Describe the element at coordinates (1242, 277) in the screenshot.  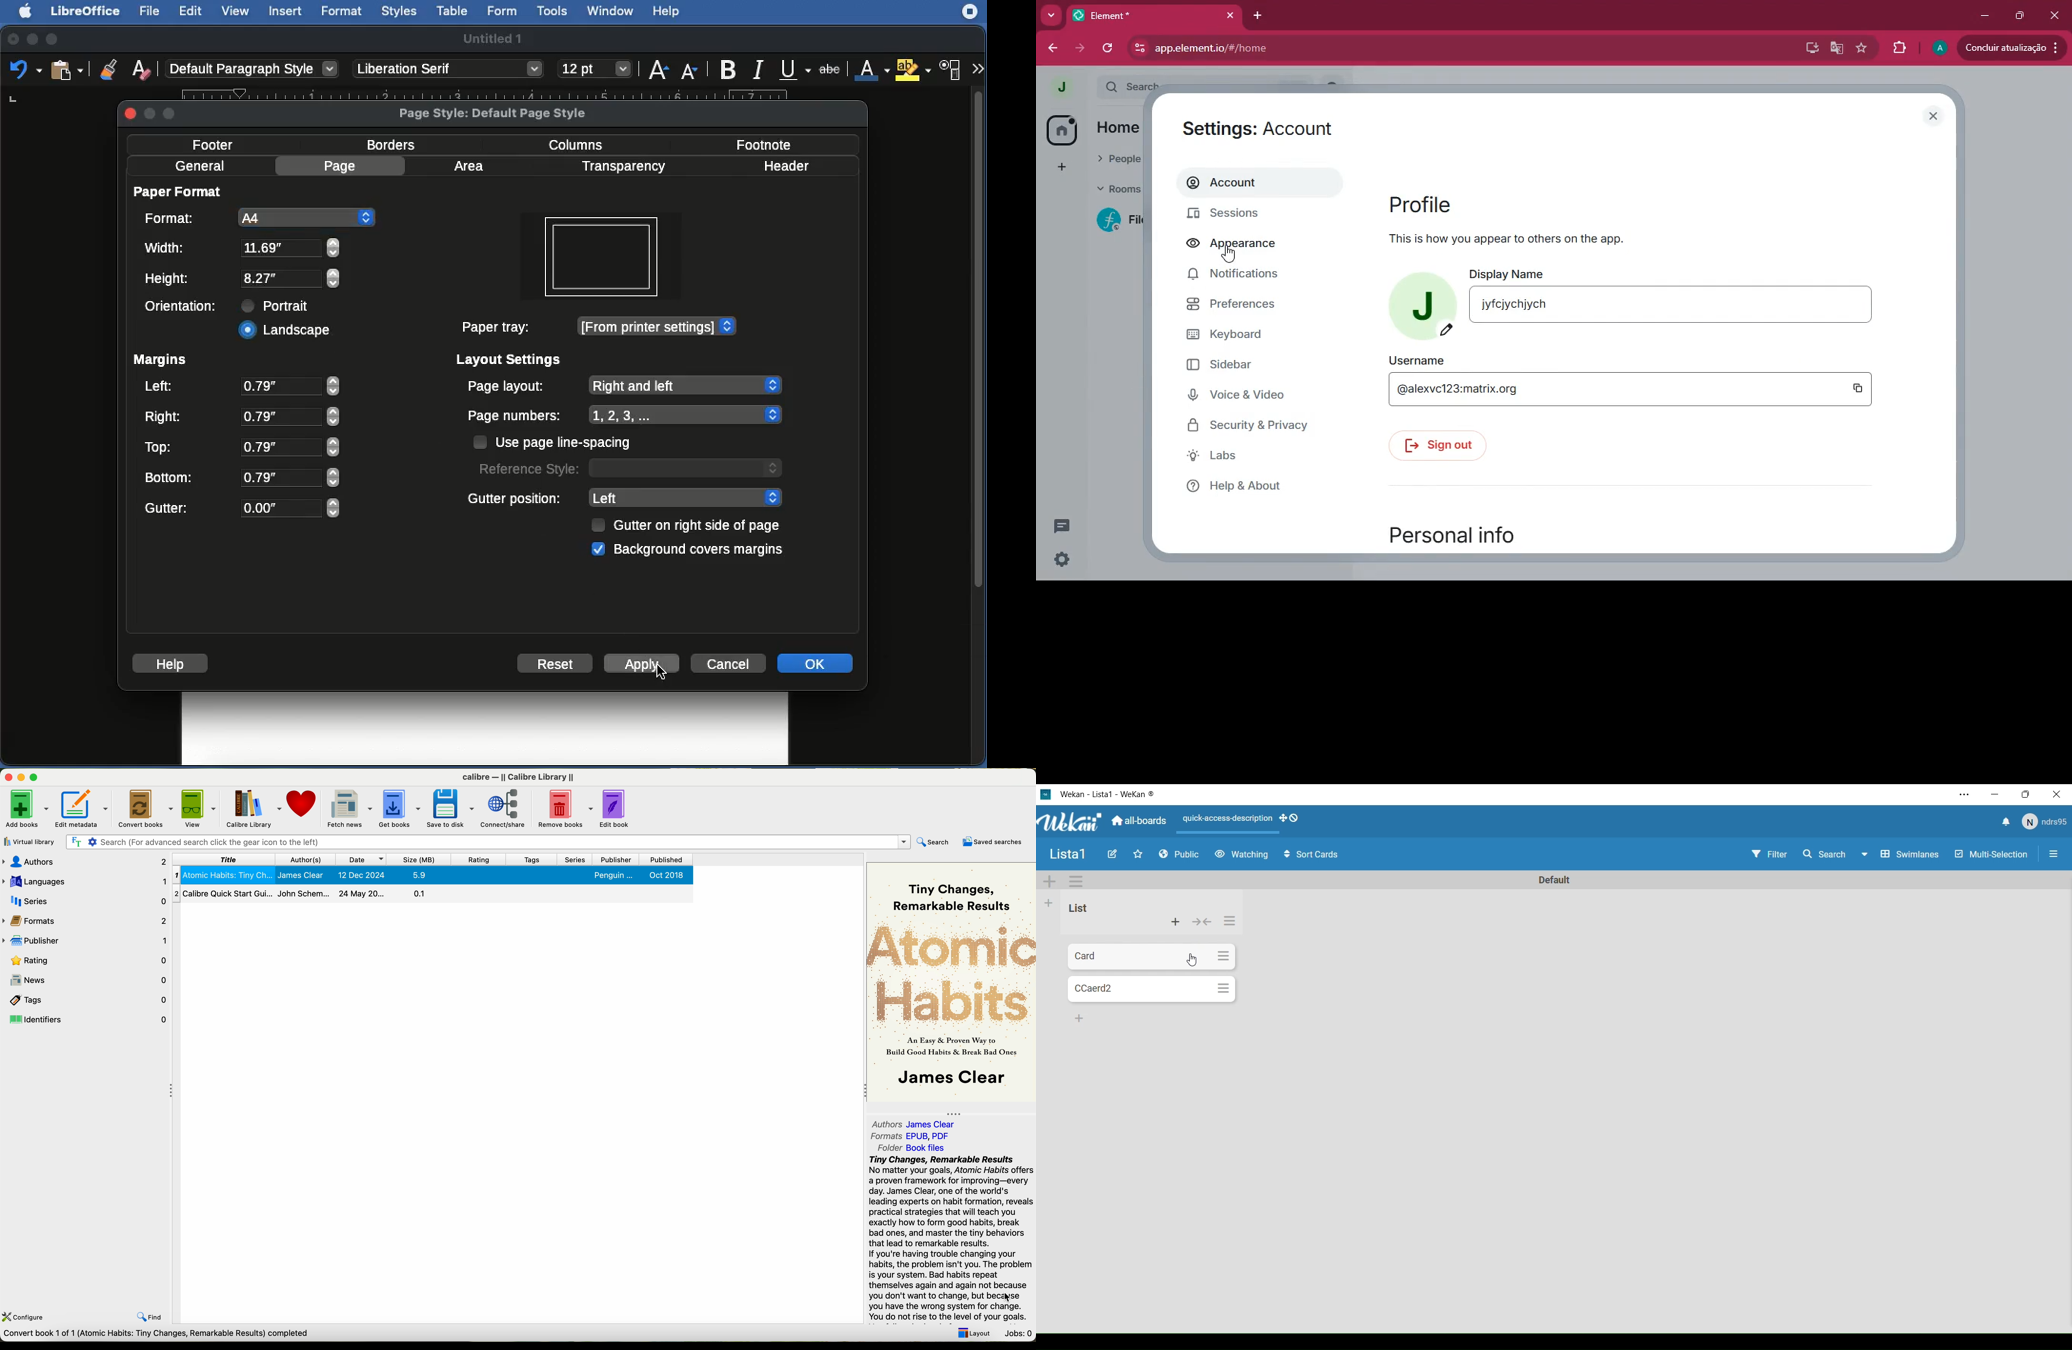
I see `notifications` at that location.